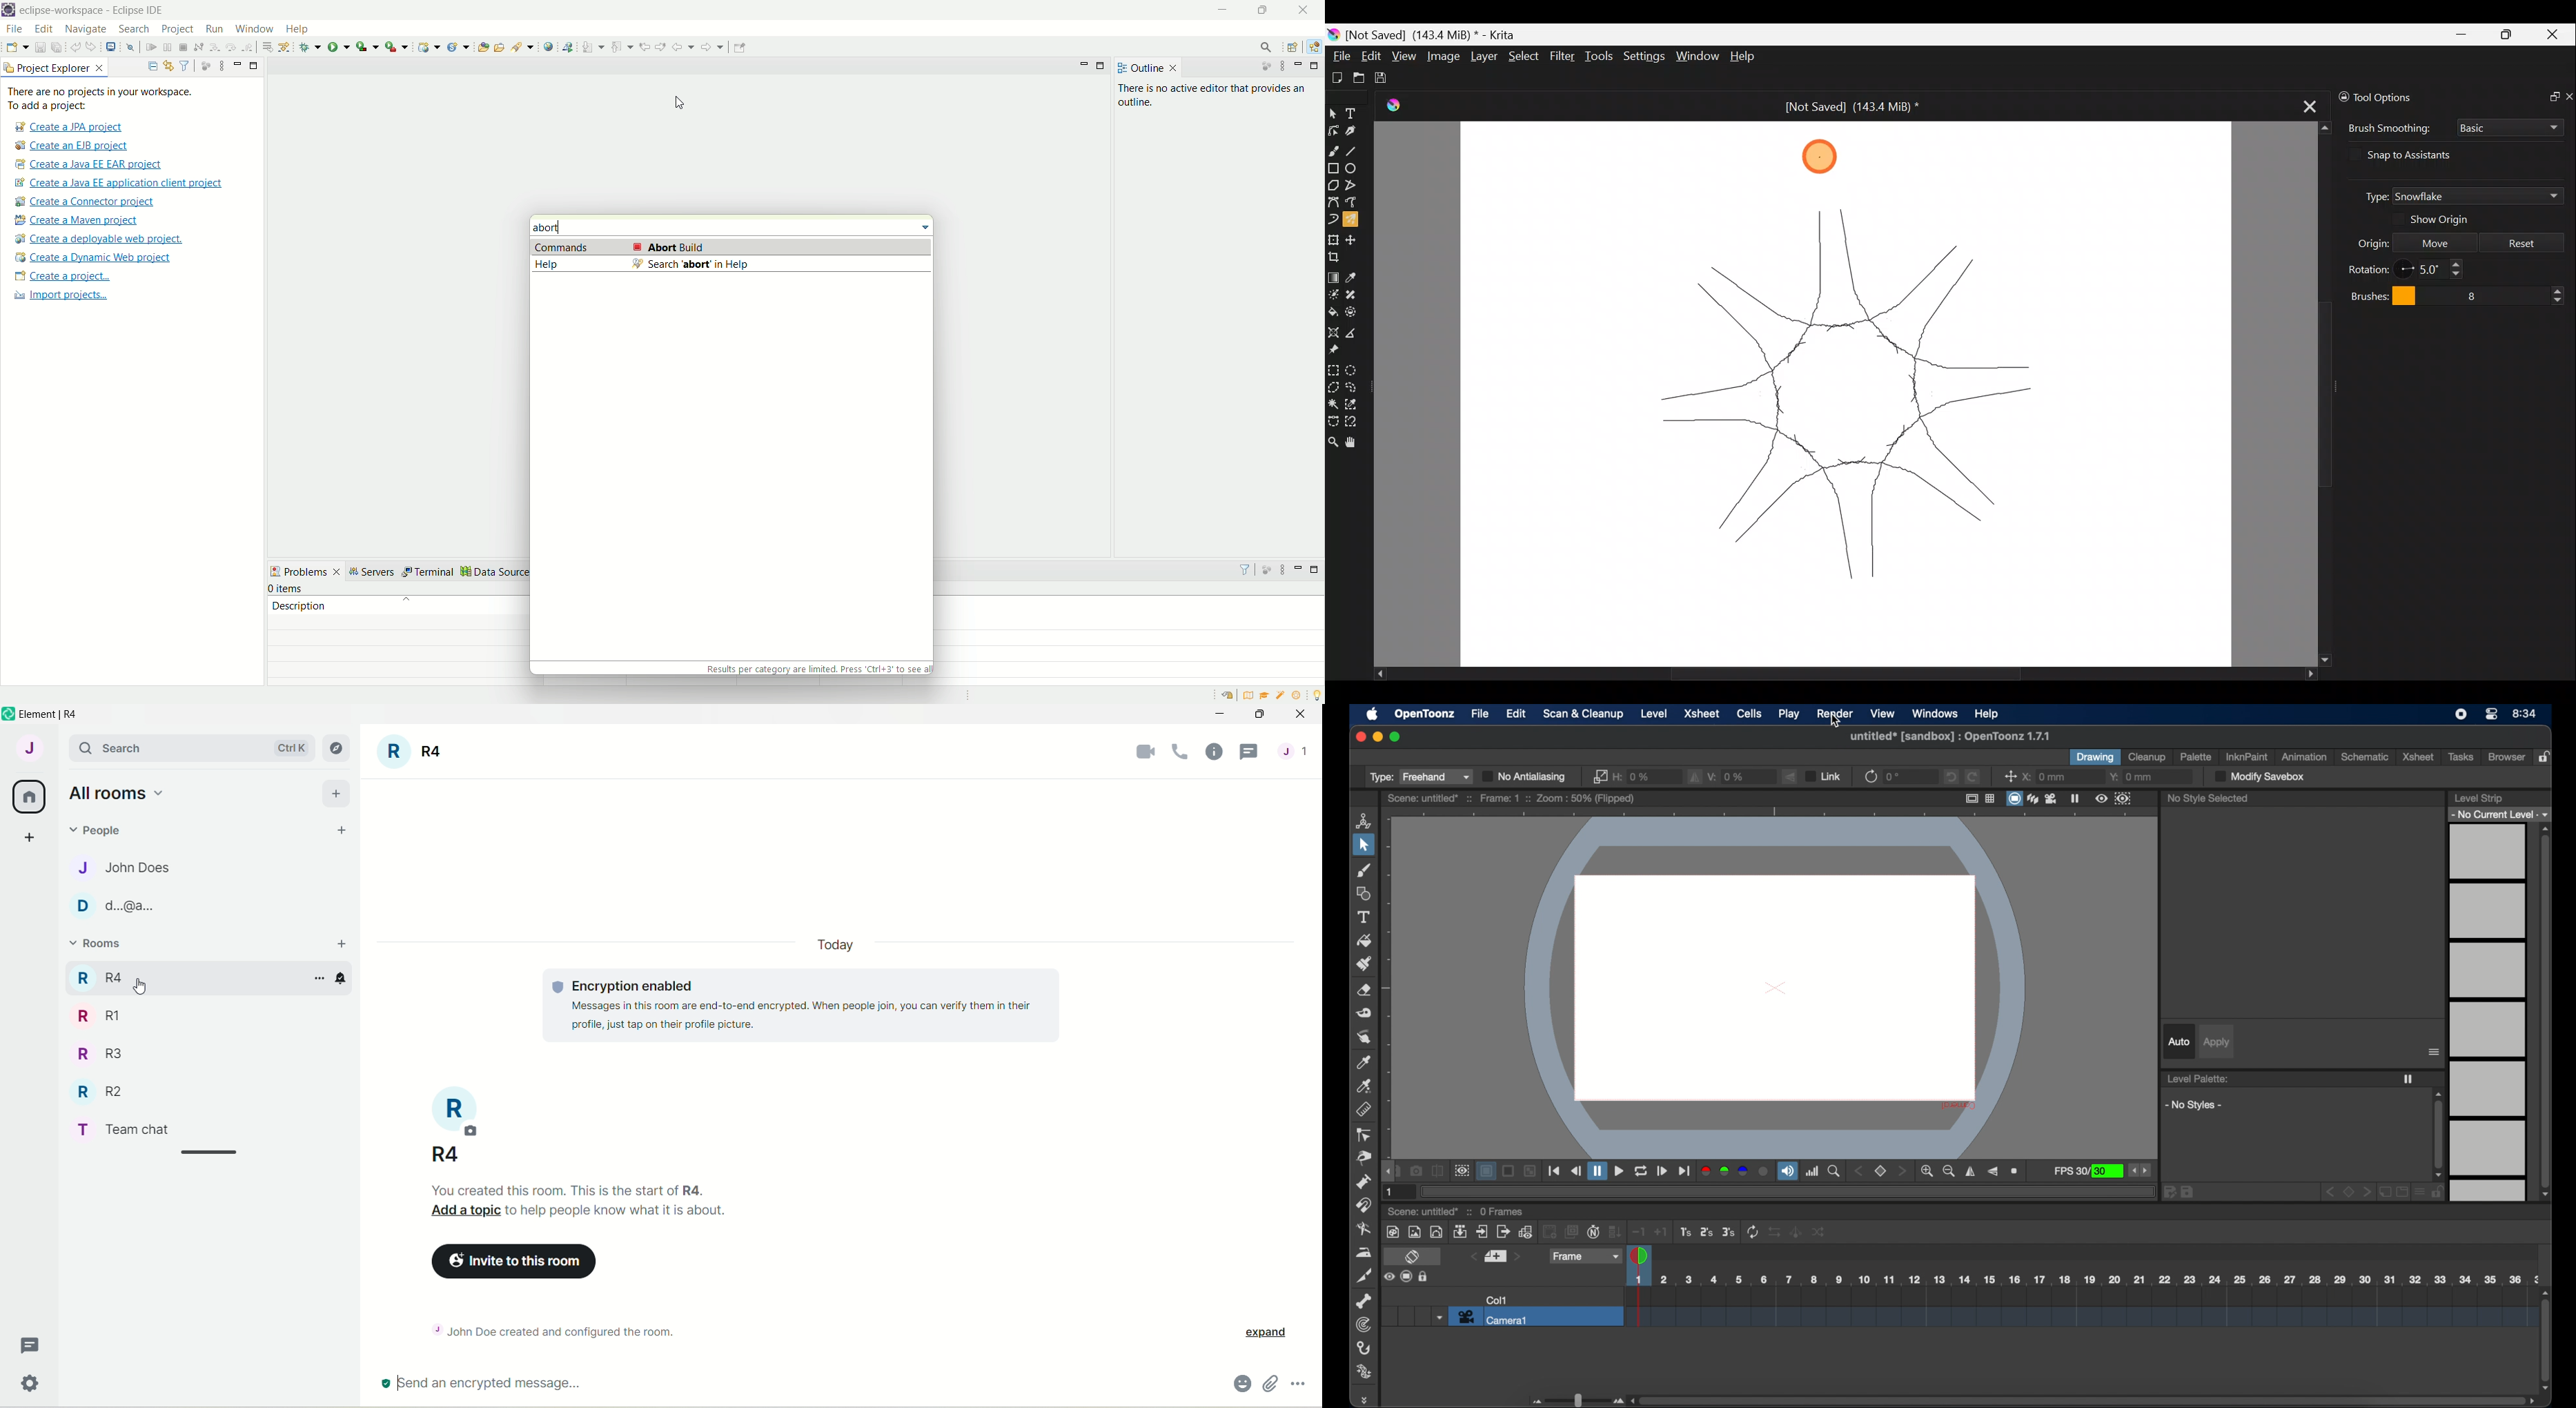 Image resolution: width=2576 pixels, height=1428 pixels. Describe the element at coordinates (1236, 1383) in the screenshot. I see `emoji` at that location.